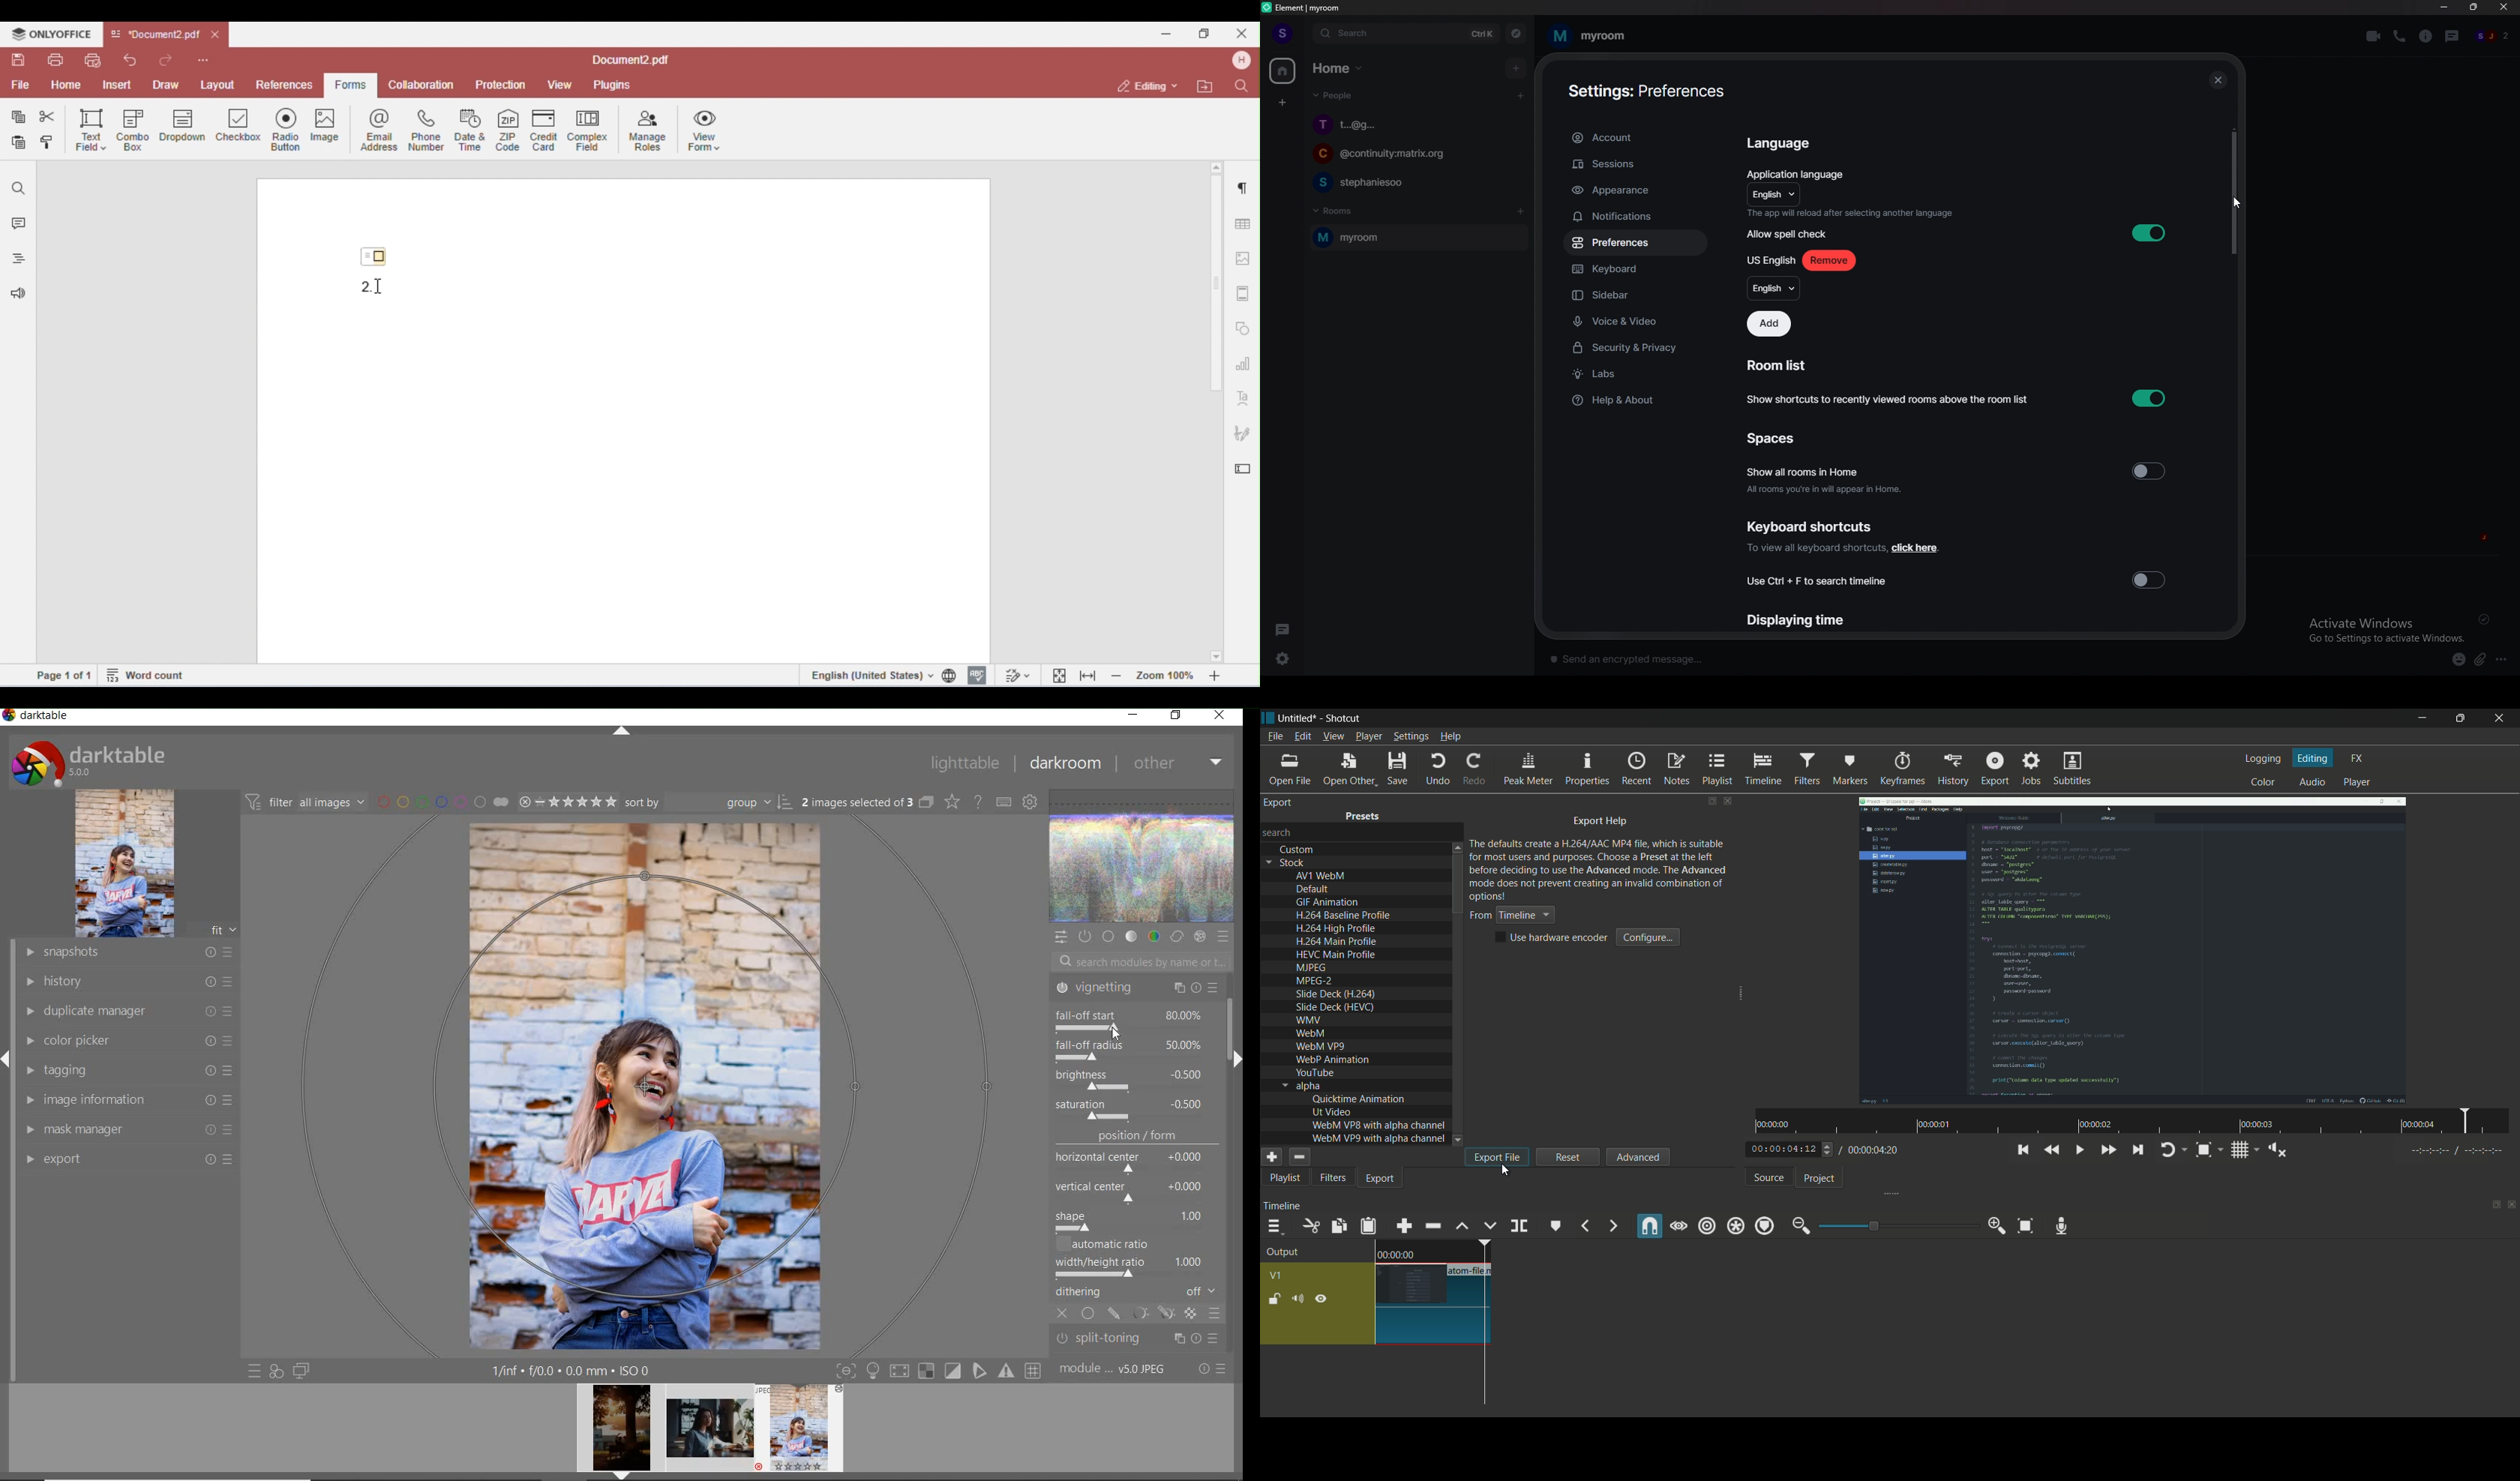  What do you see at coordinates (1451, 737) in the screenshot?
I see `help menu` at bounding box center [1451, 737].